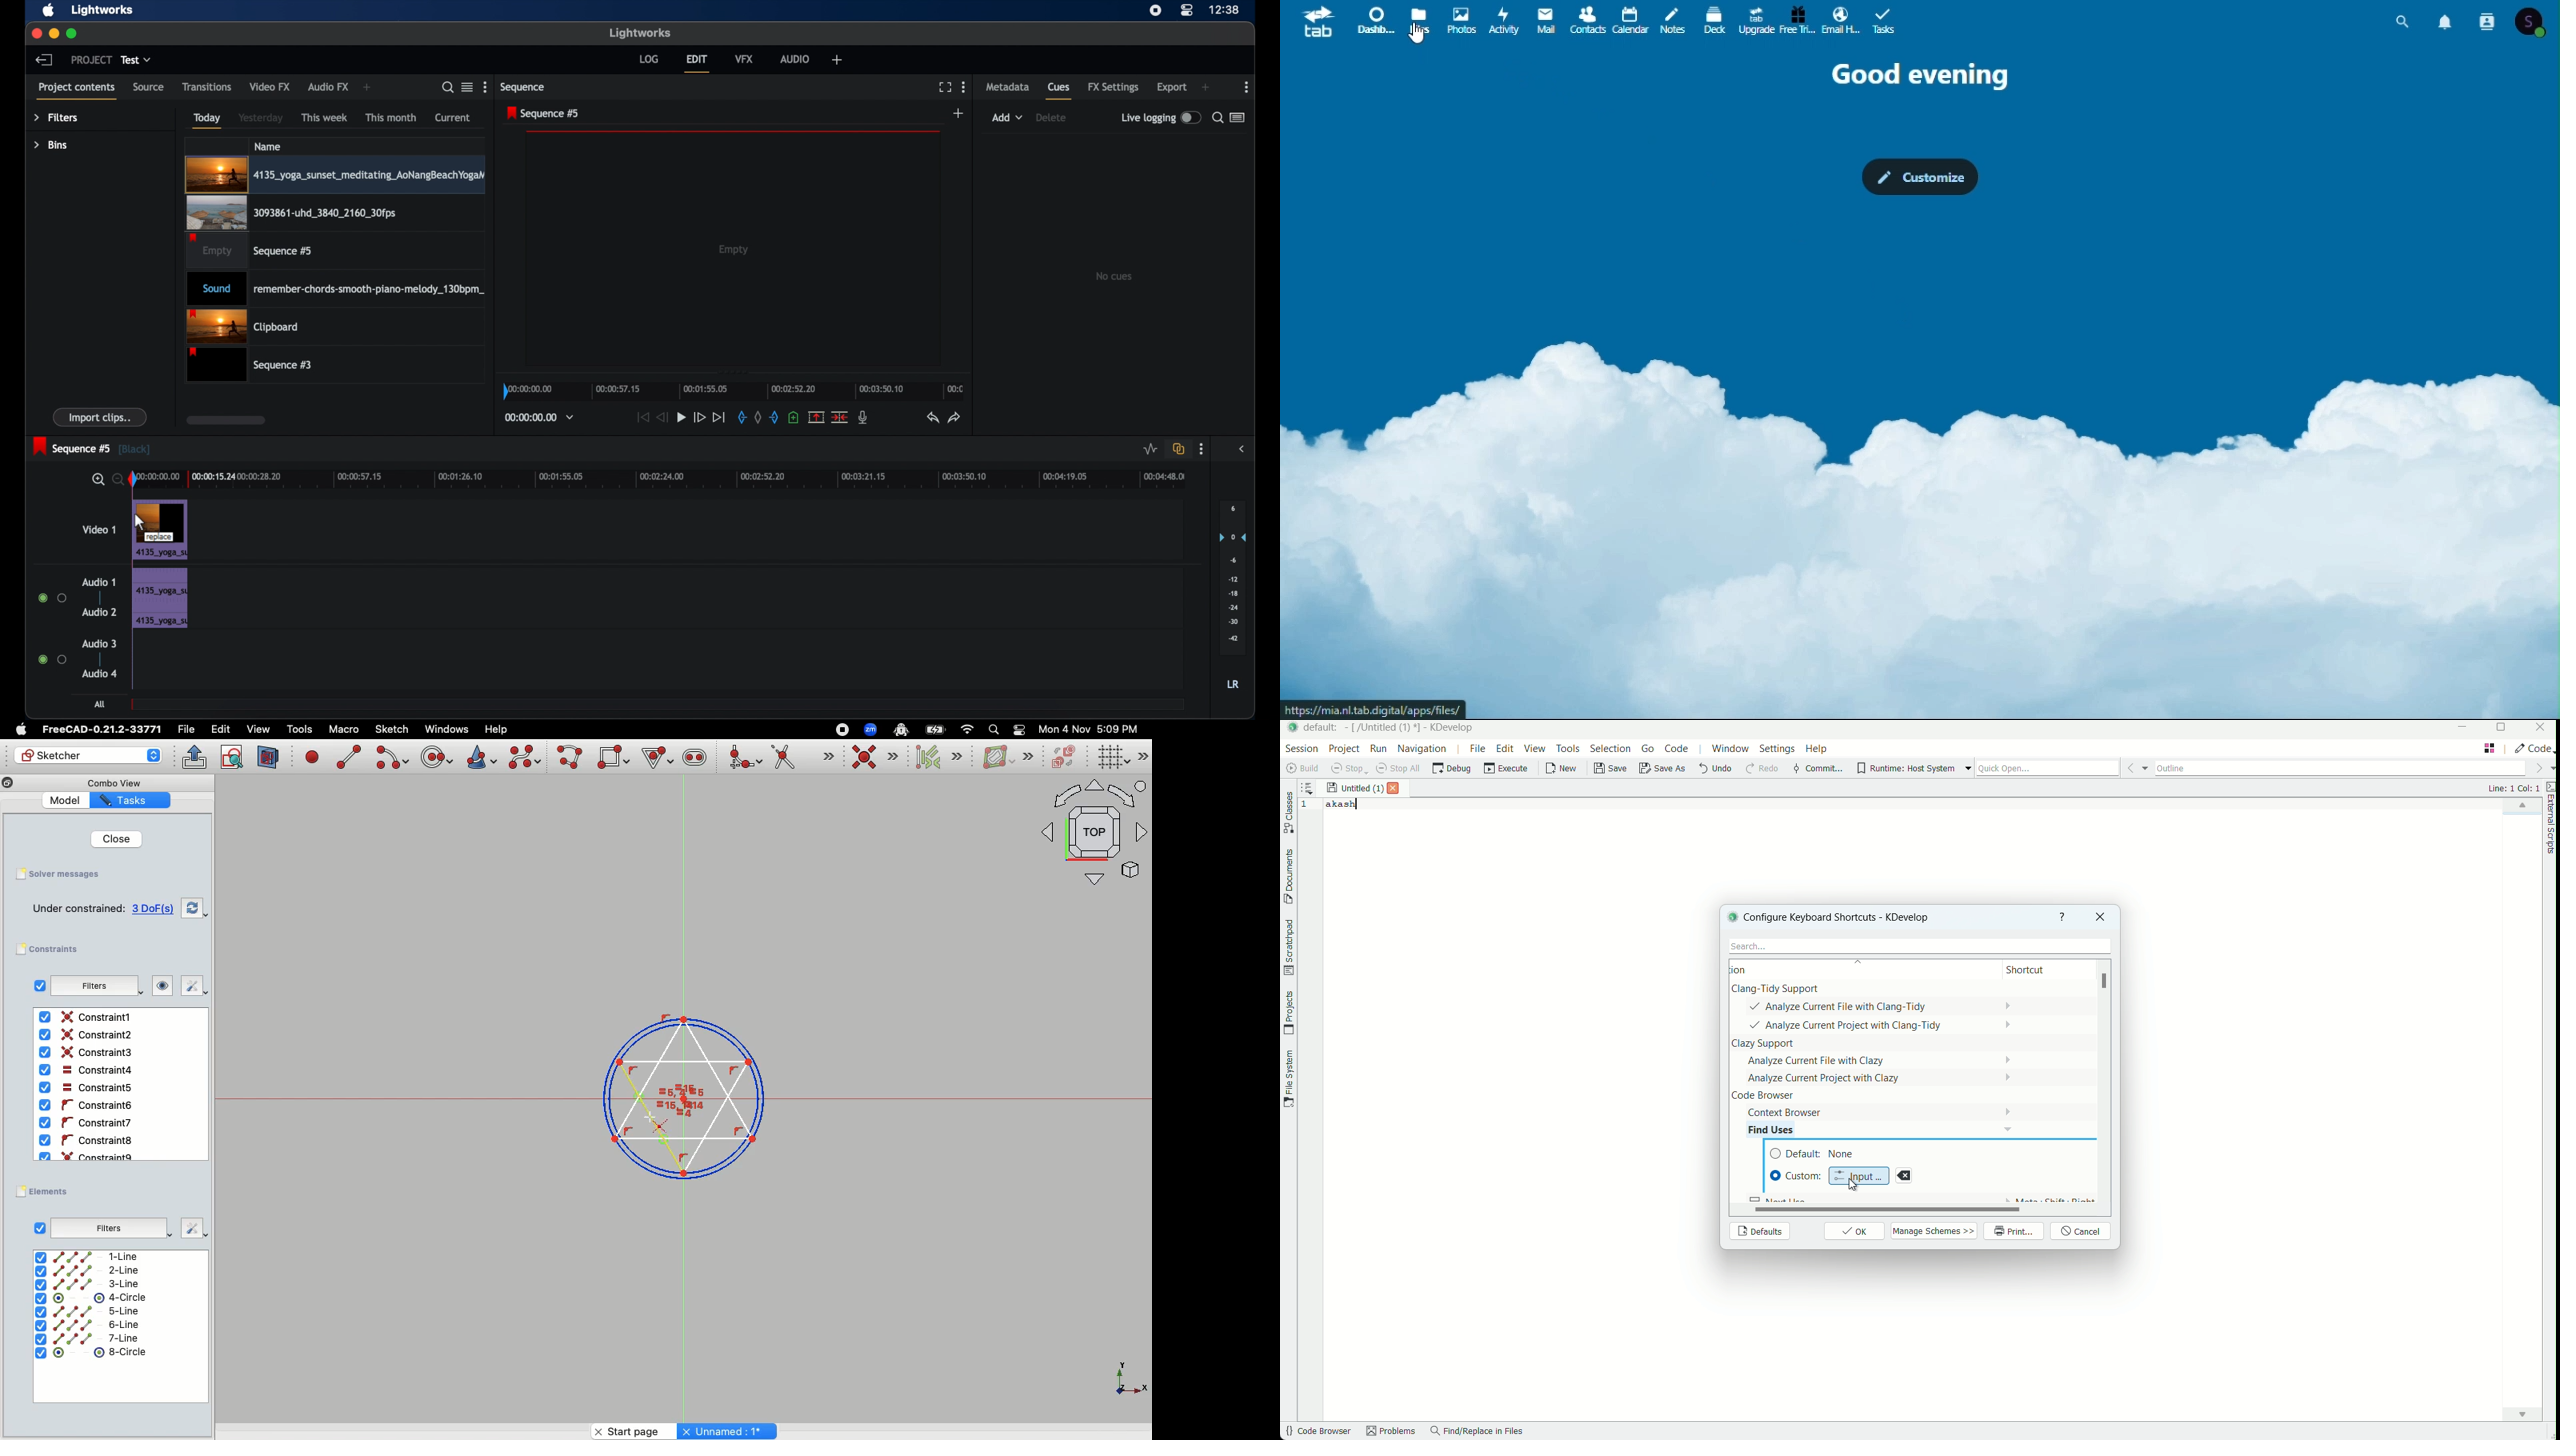 This screenshot has height=1456, width=2576. Describe the element at coordinates (1233, 573) in the screenshot. I see `audio output level` at that location.